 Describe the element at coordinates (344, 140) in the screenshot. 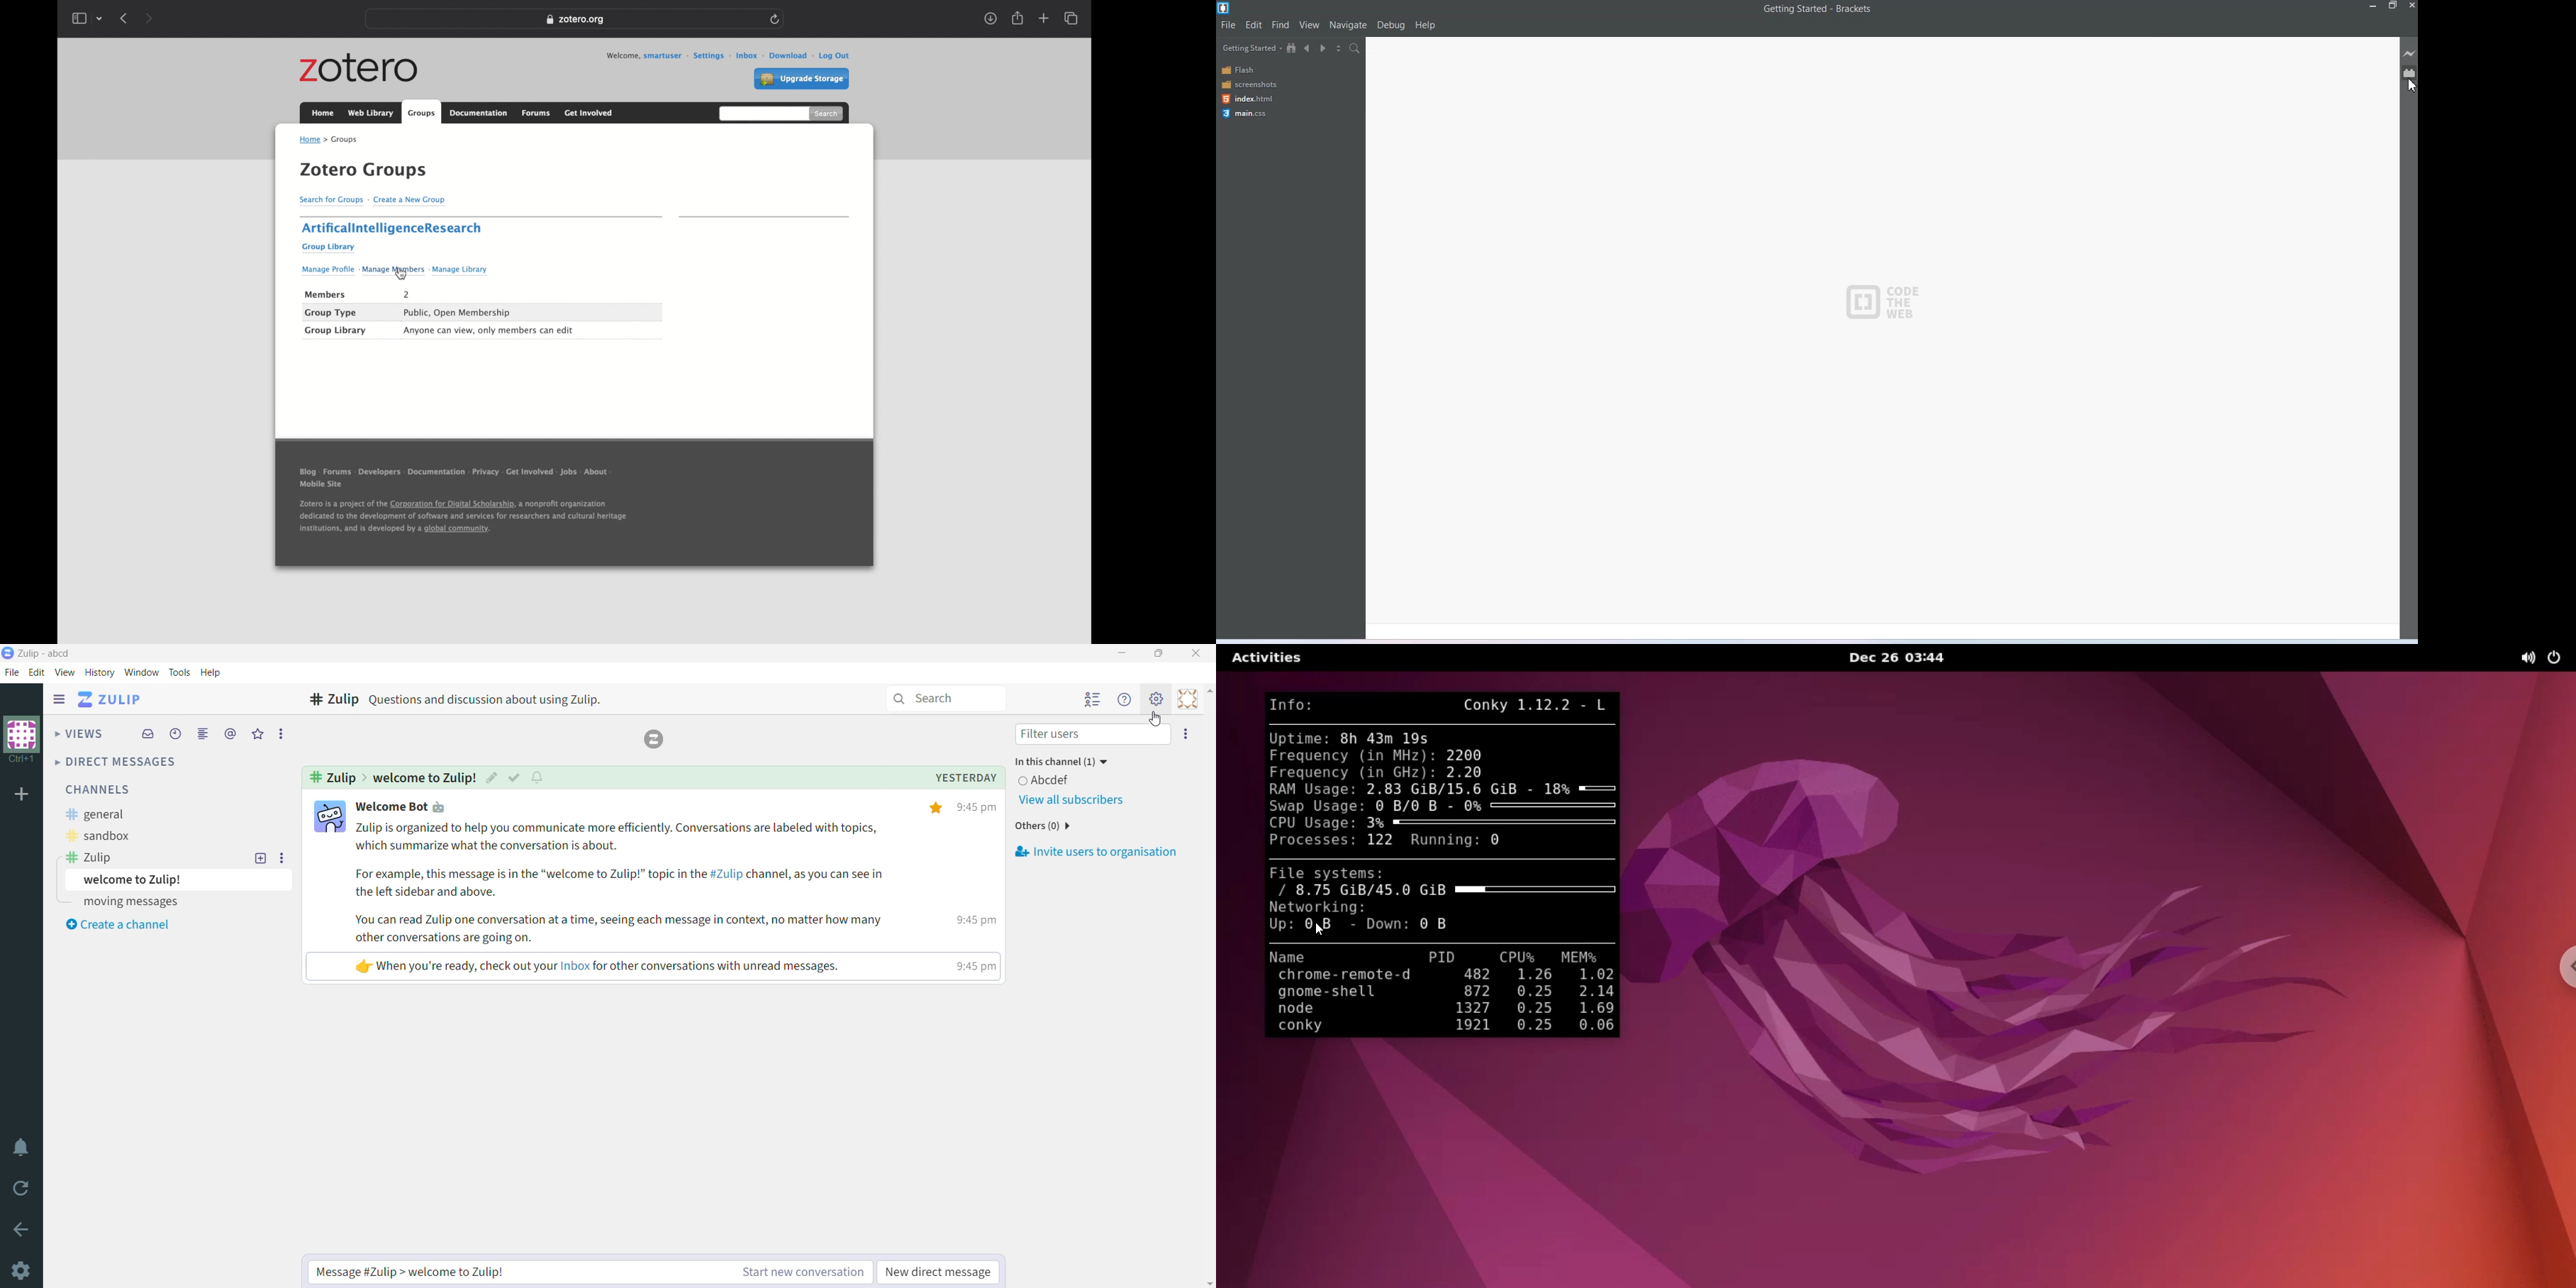

I see `groups` at that location.